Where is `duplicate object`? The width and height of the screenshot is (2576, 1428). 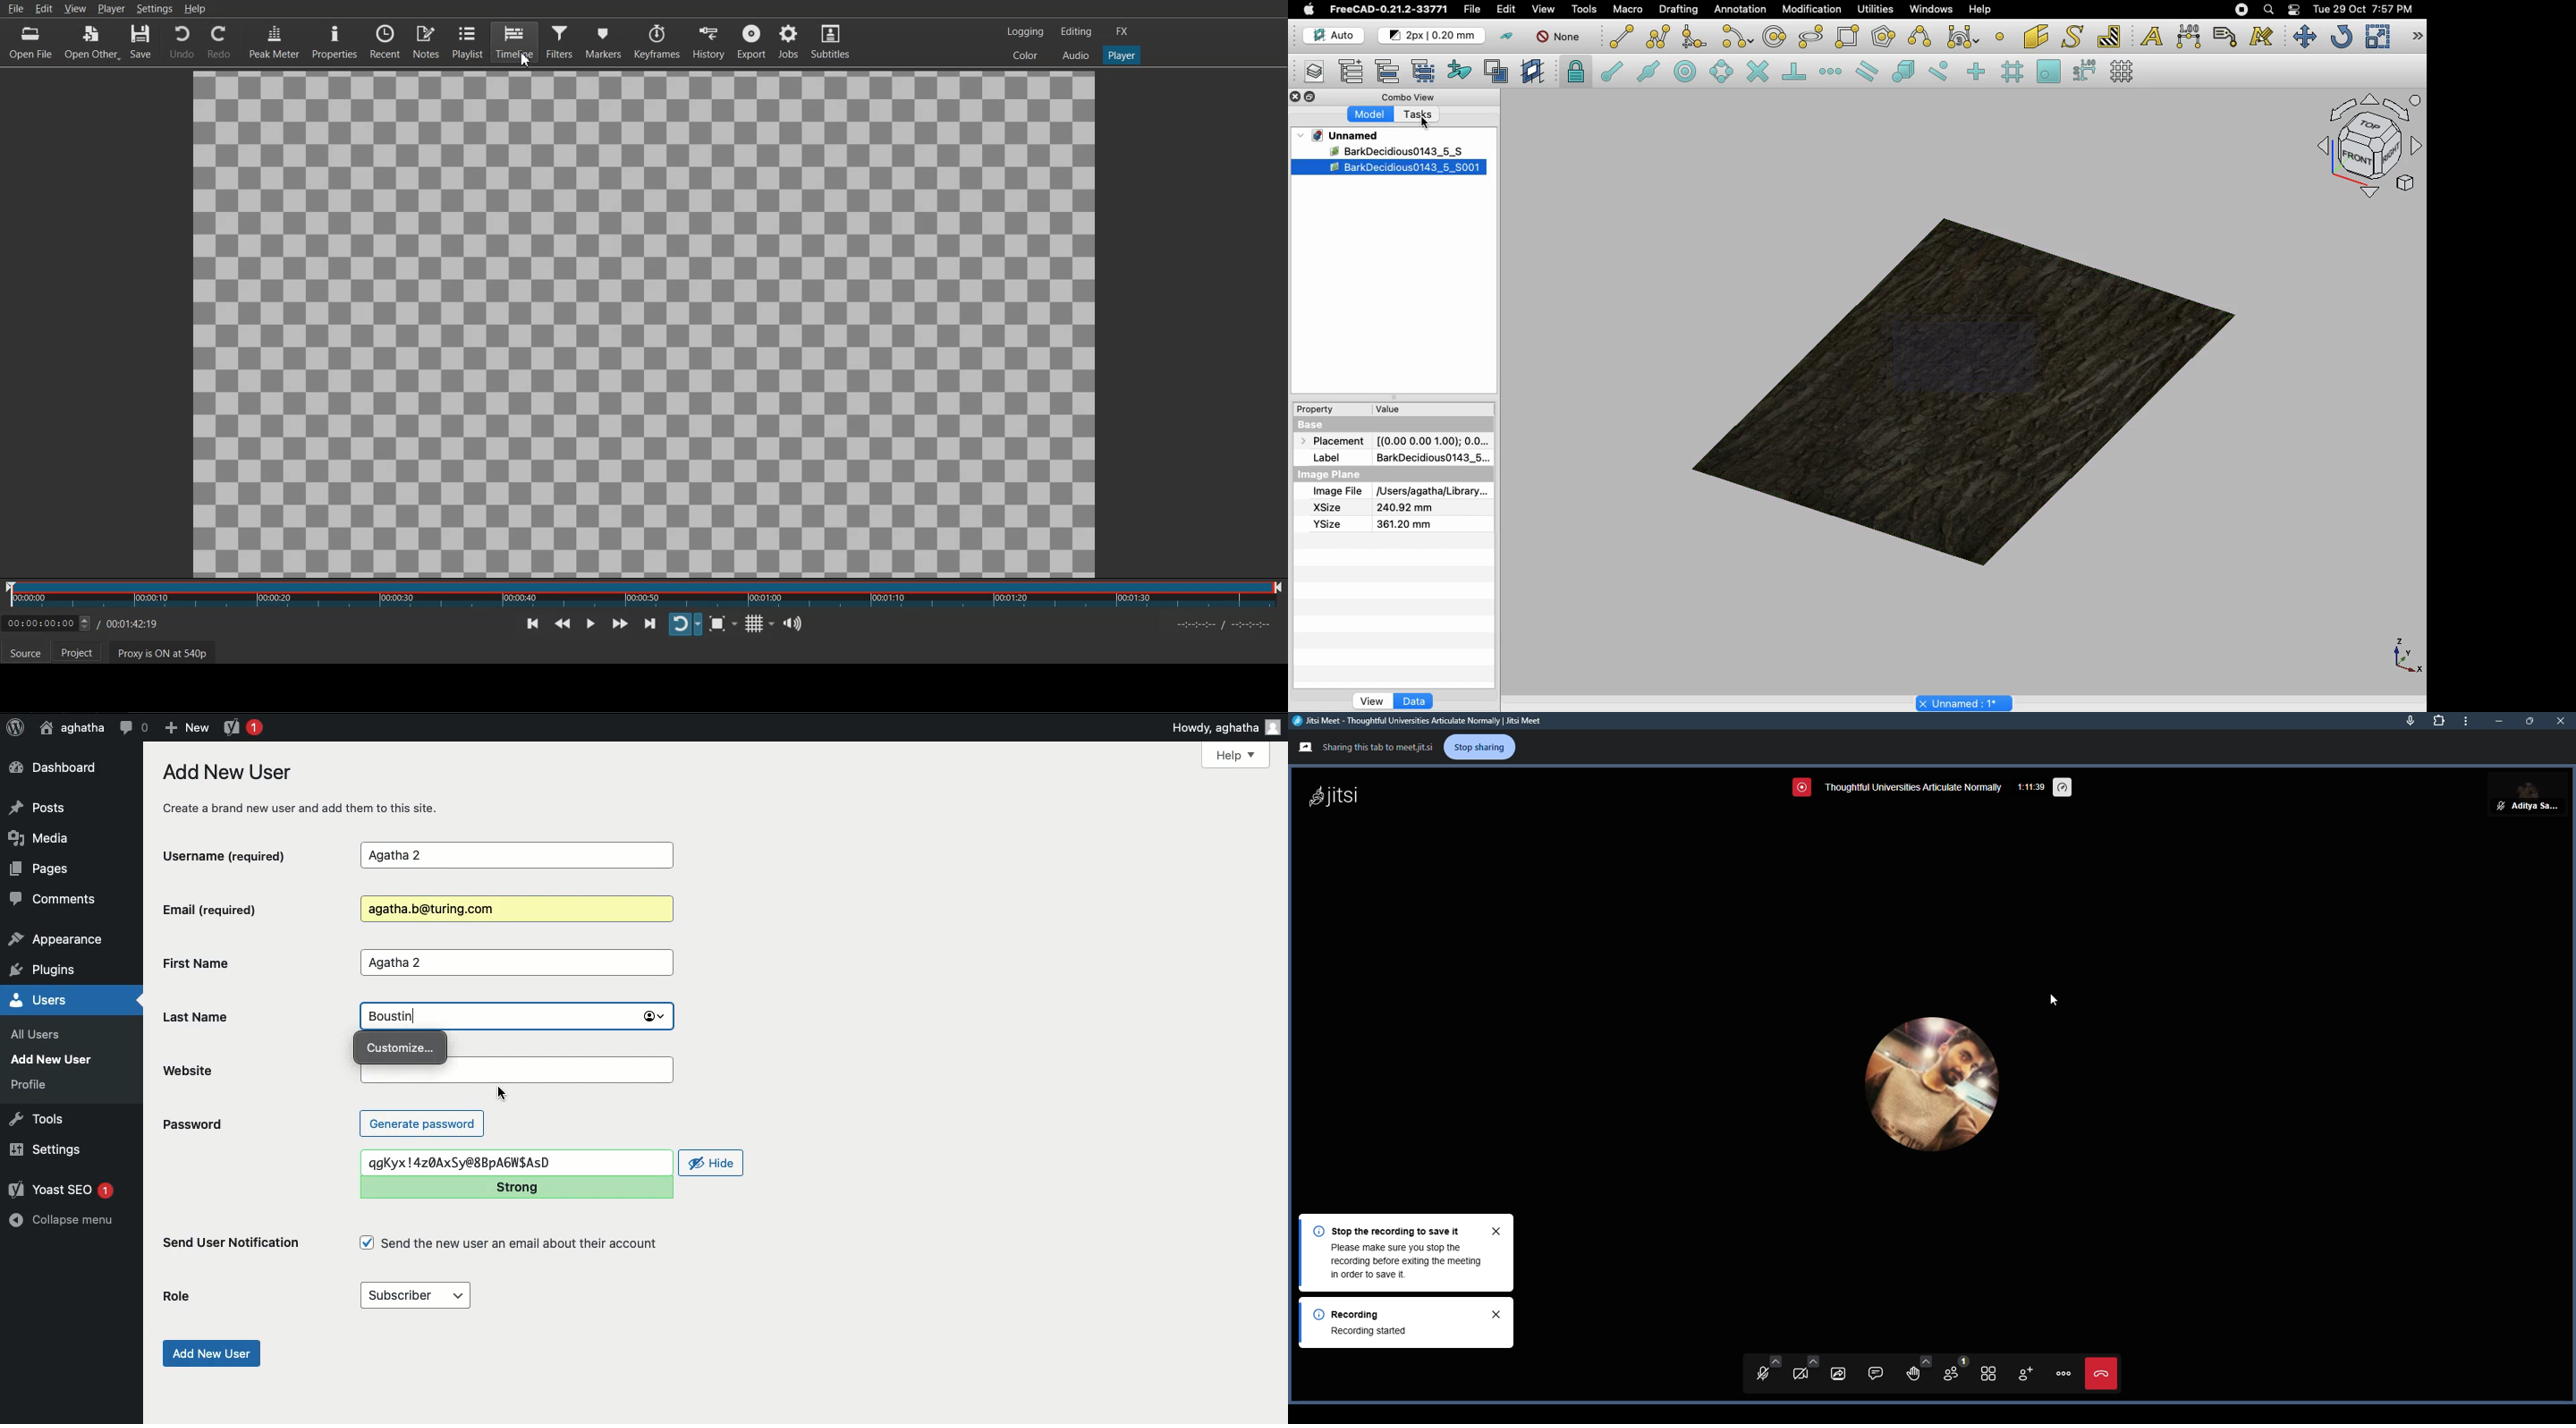 duplicate object is located at coordinates (1388, 168).